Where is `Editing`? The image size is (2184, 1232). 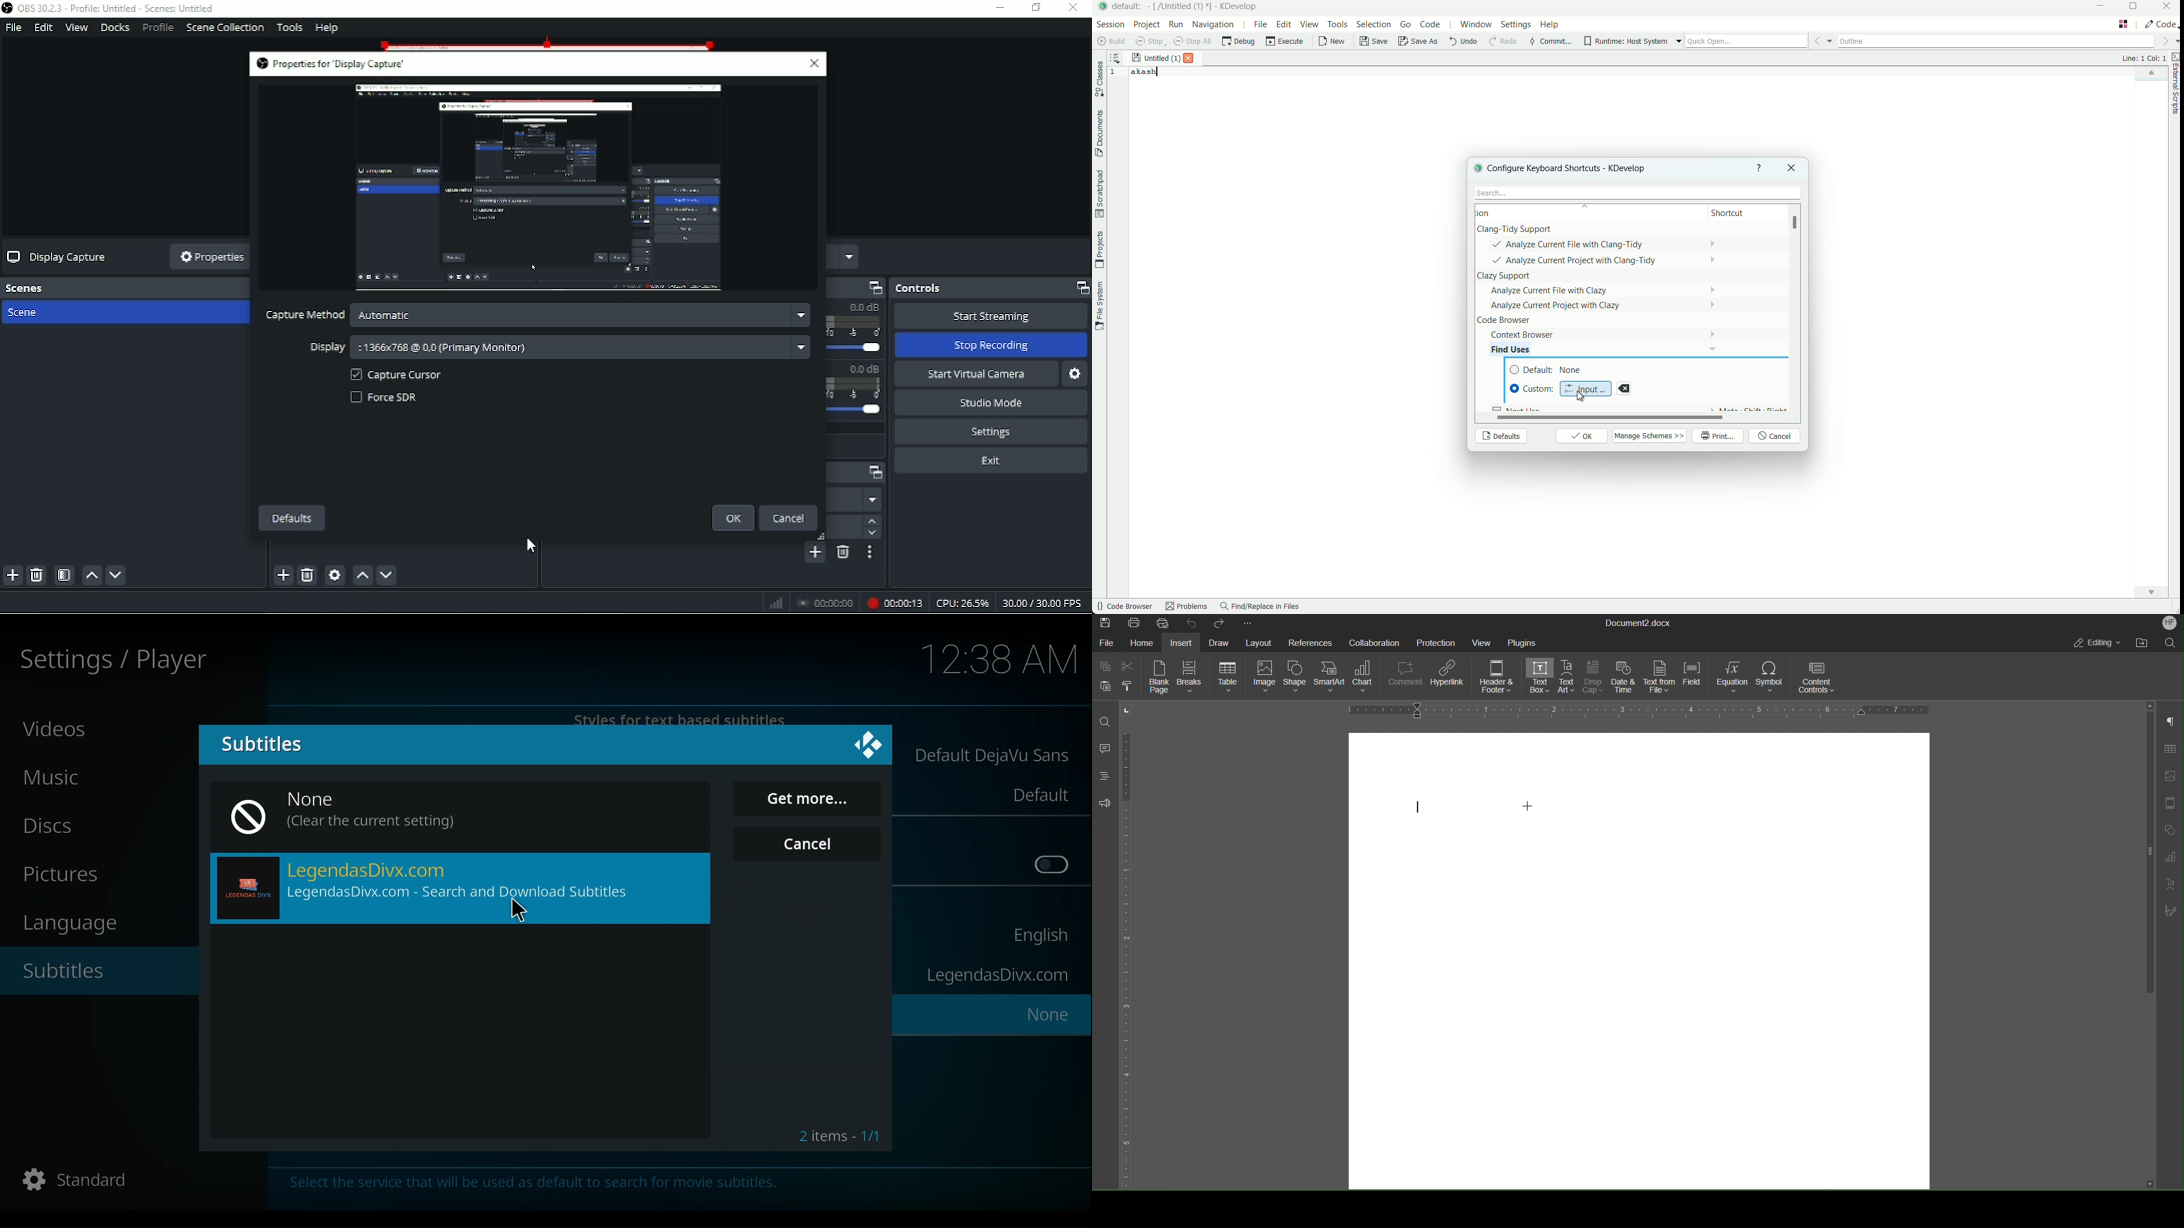 Editing is located at coordinates (2099, 644).